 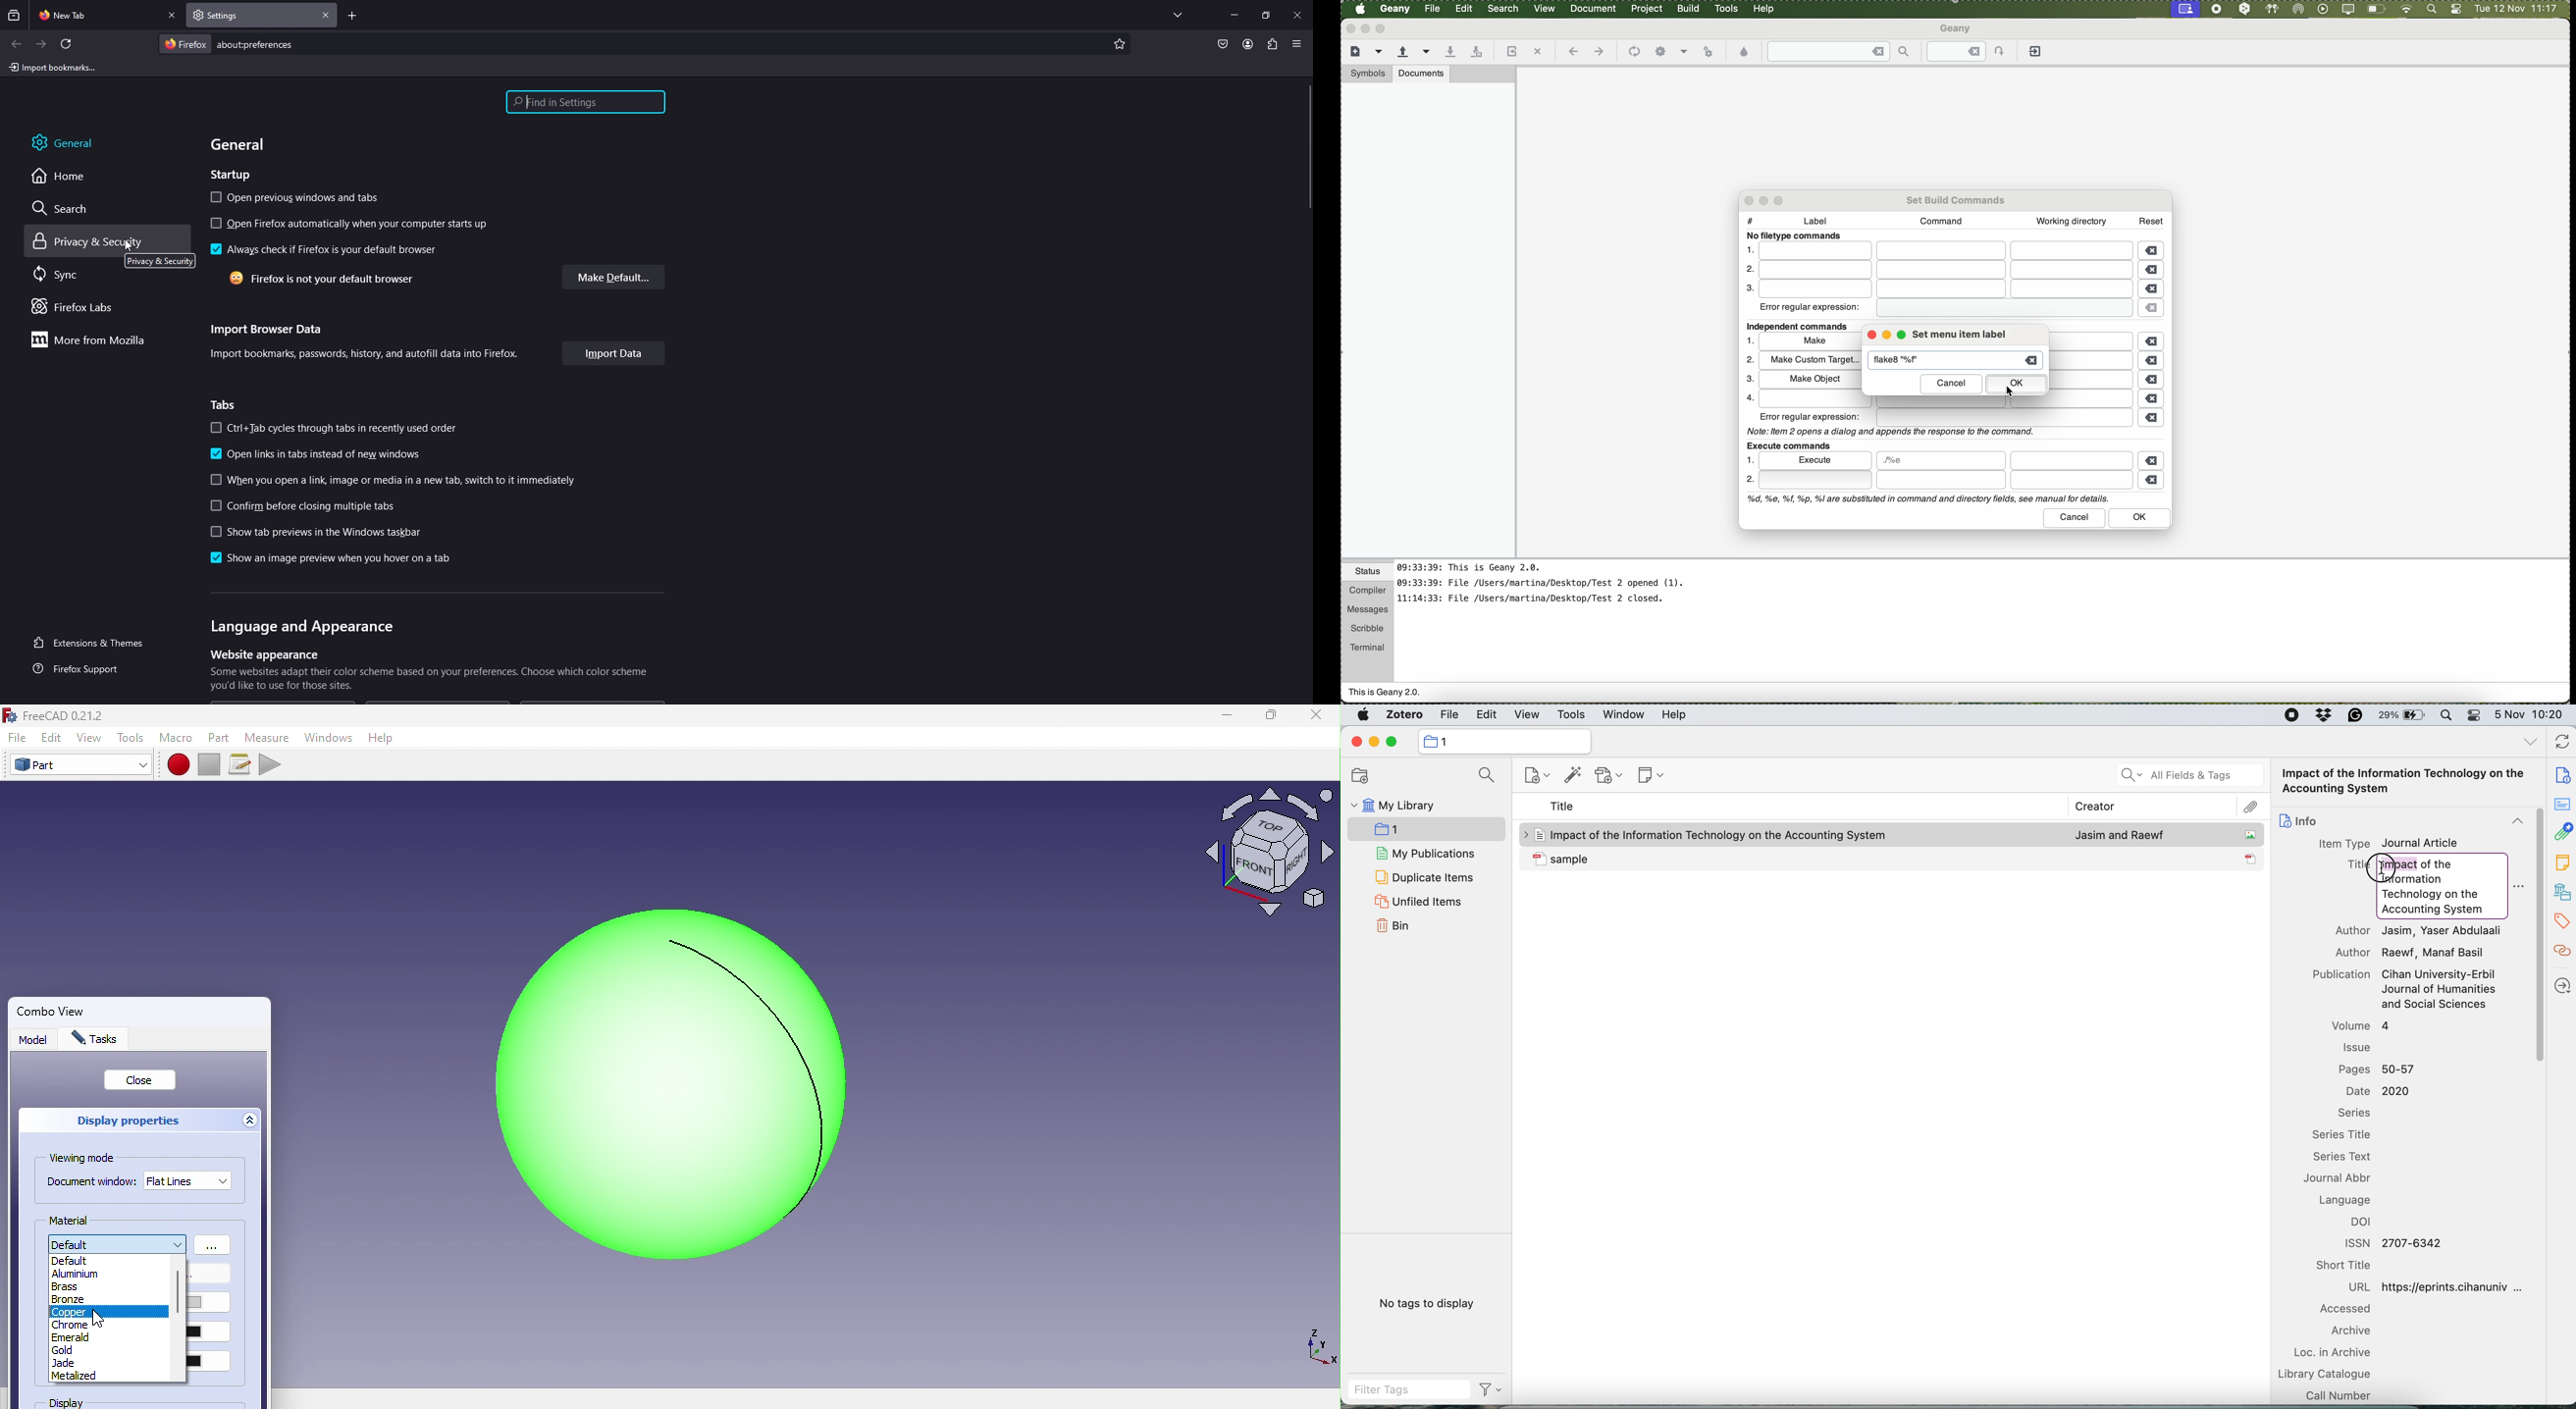 What do you see at coordinates (52, 737) in the screenshot?
I see `Edit` at bounding box center [52, 737].